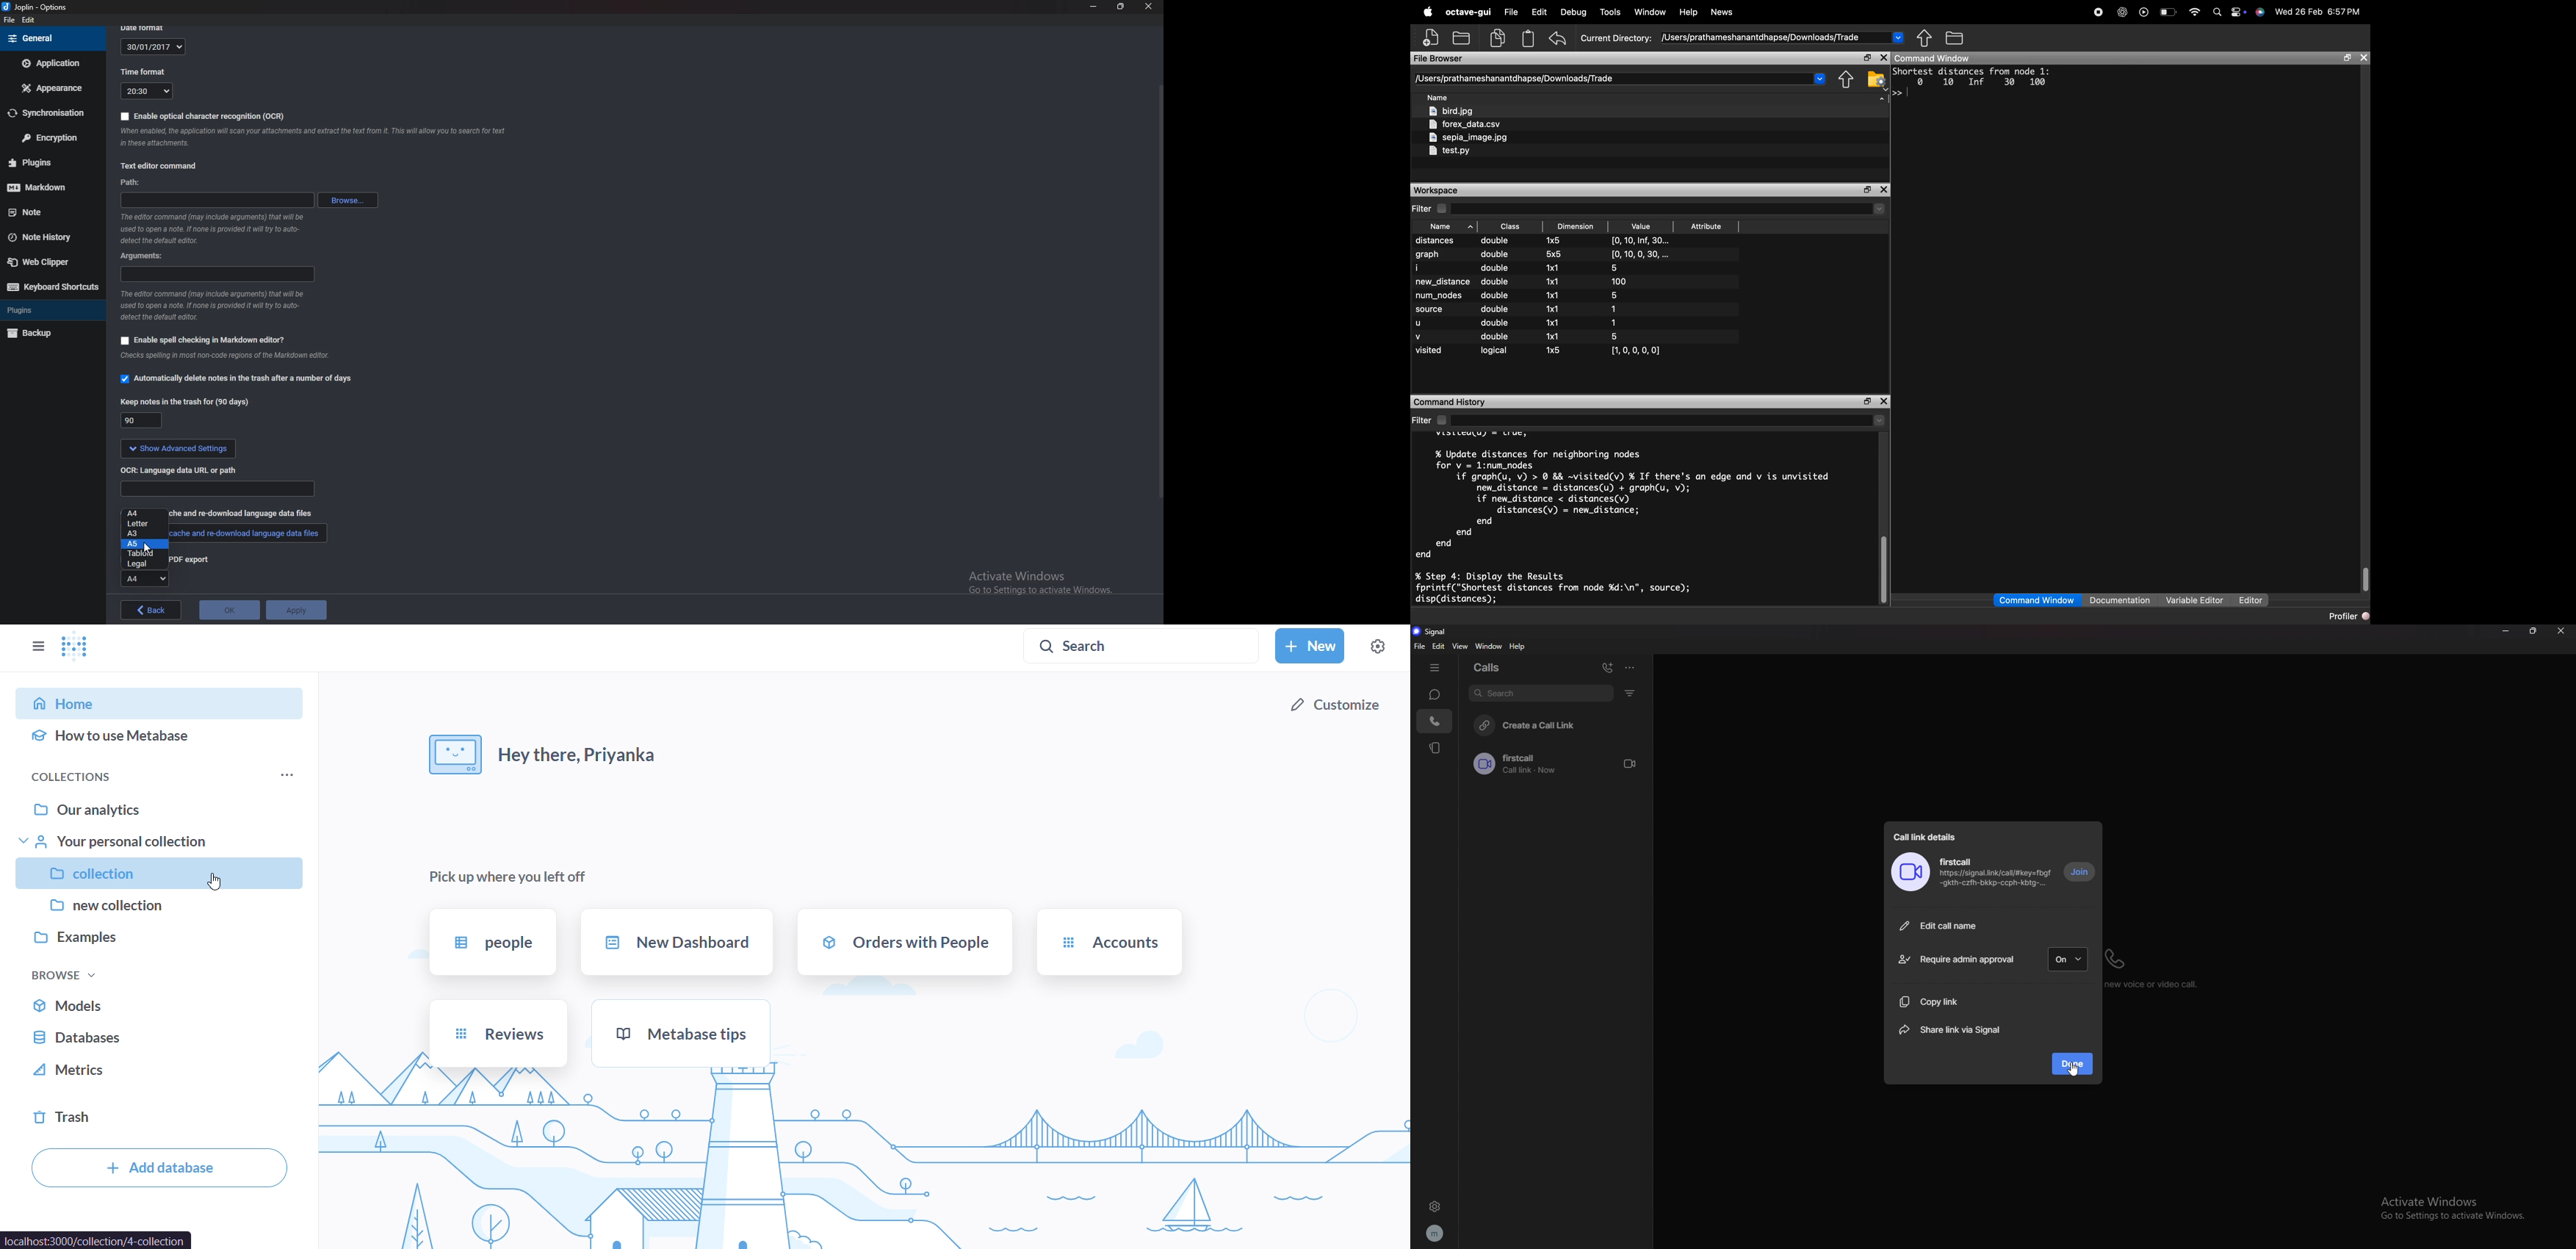 Image resolution: width=2576 pixels, height=1260 pixels. Describe the element at coordinates (2037, 600) in the screenshot. I see `command window` at that location.